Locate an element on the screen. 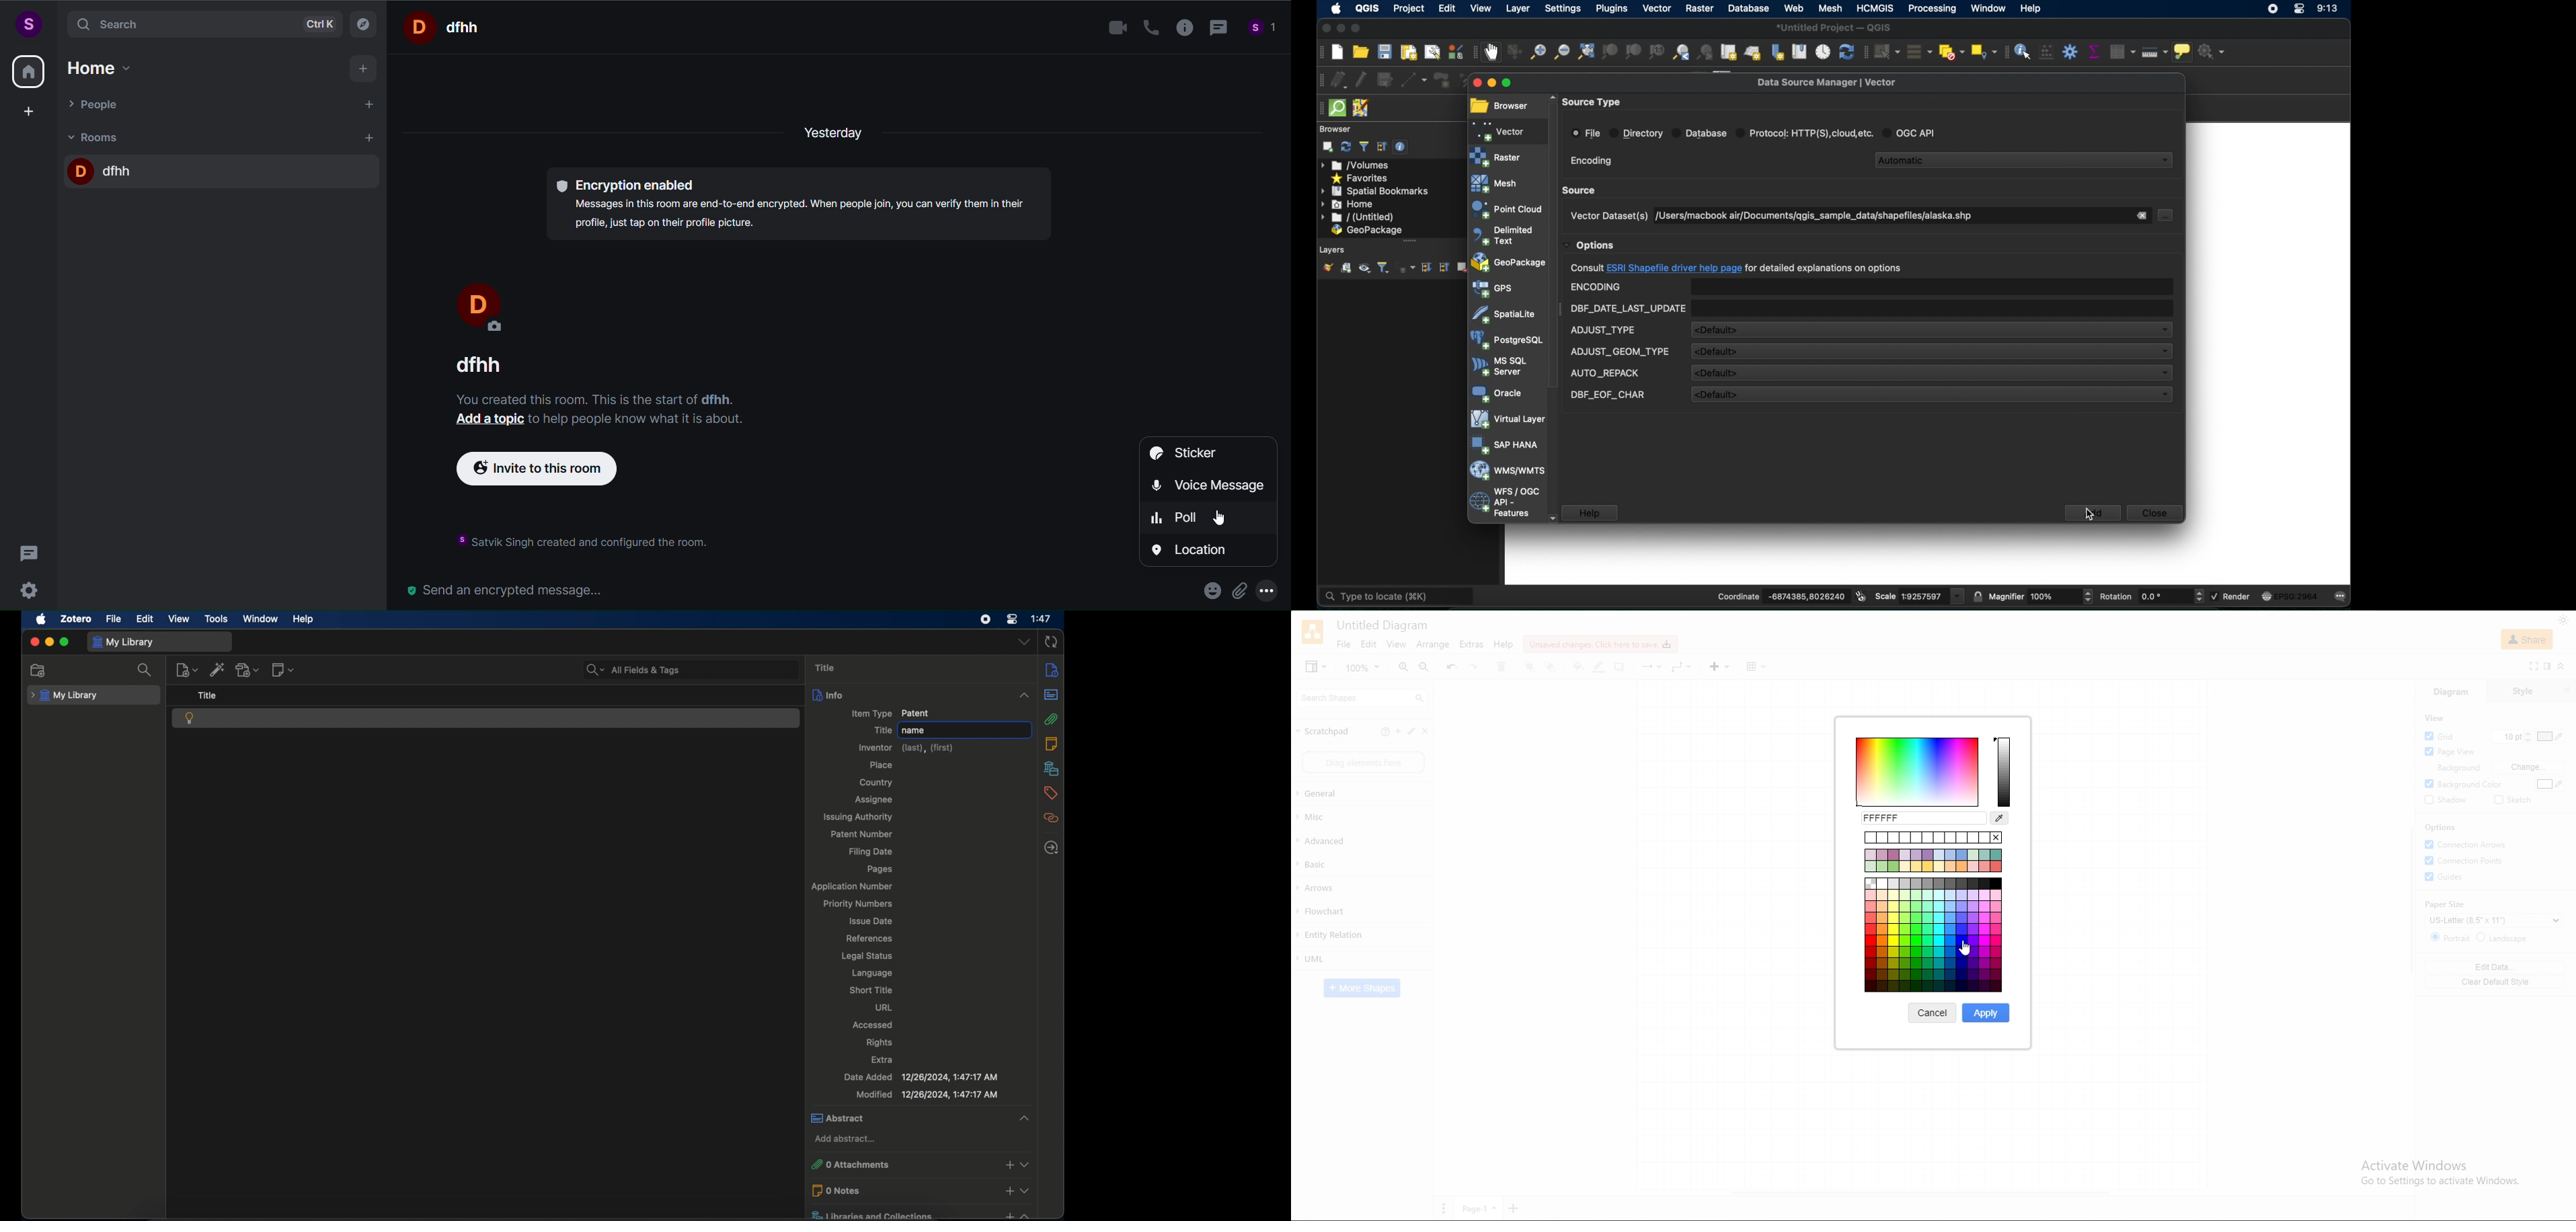  short title is located at coordinates (872, 990).